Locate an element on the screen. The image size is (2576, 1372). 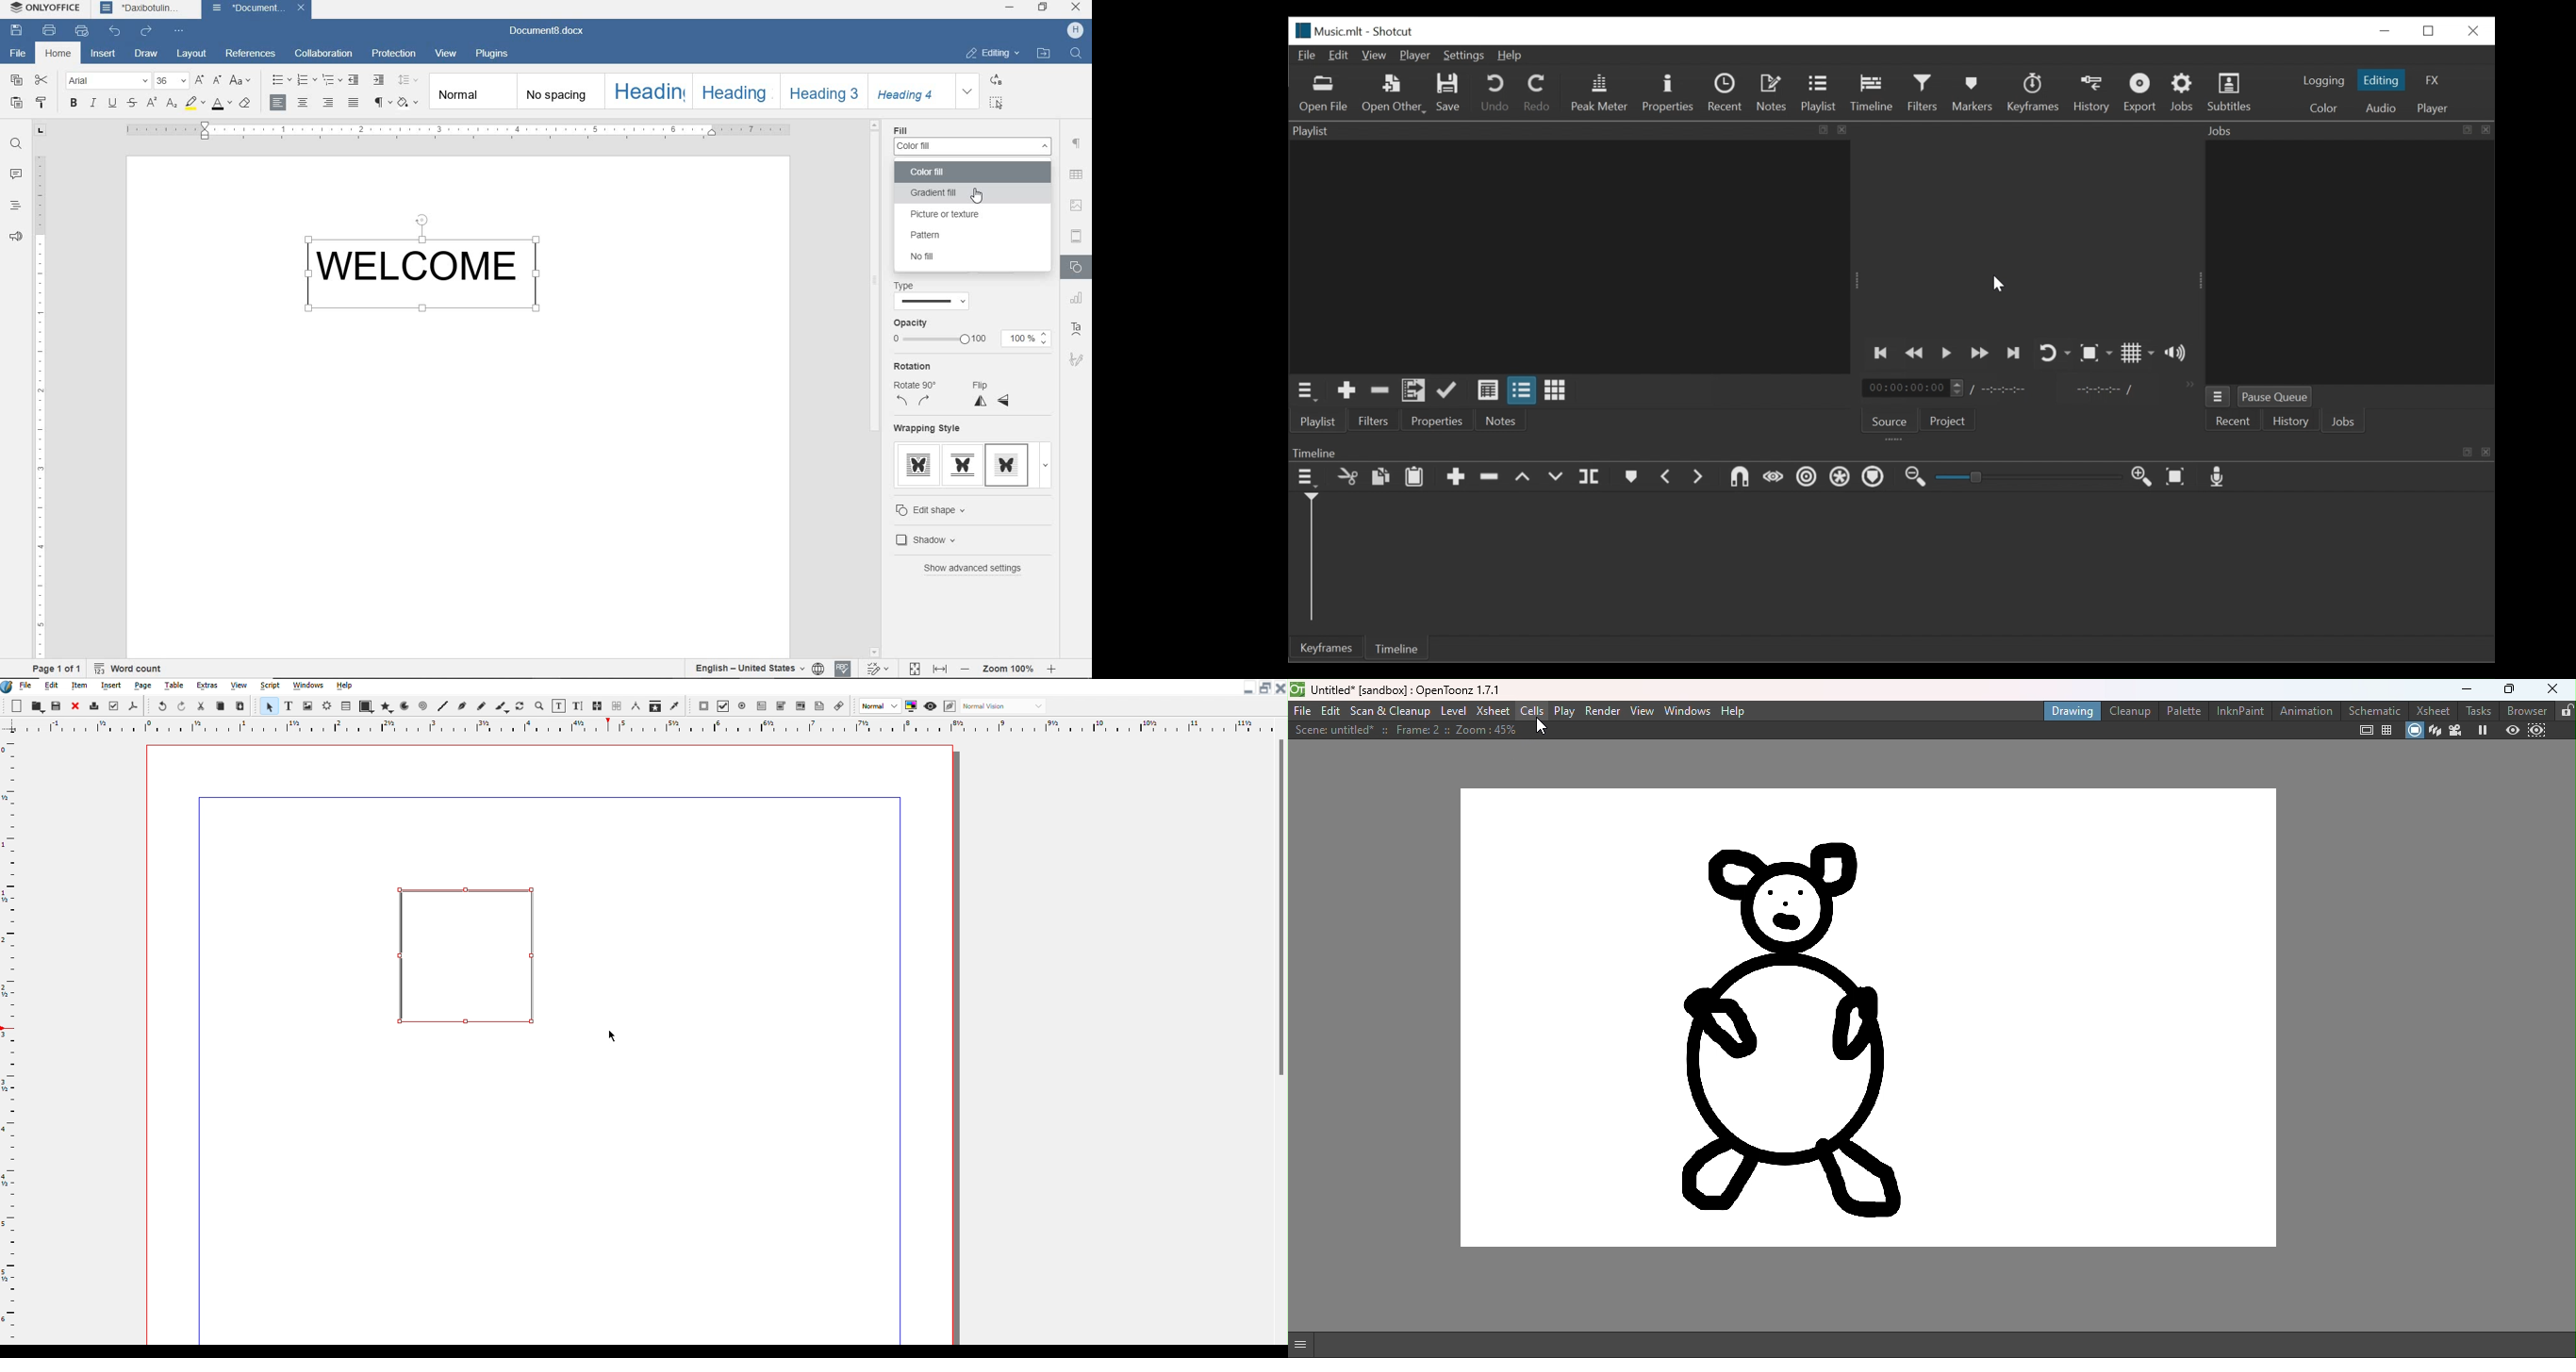
Textbox is located at coordinates (557, 705).